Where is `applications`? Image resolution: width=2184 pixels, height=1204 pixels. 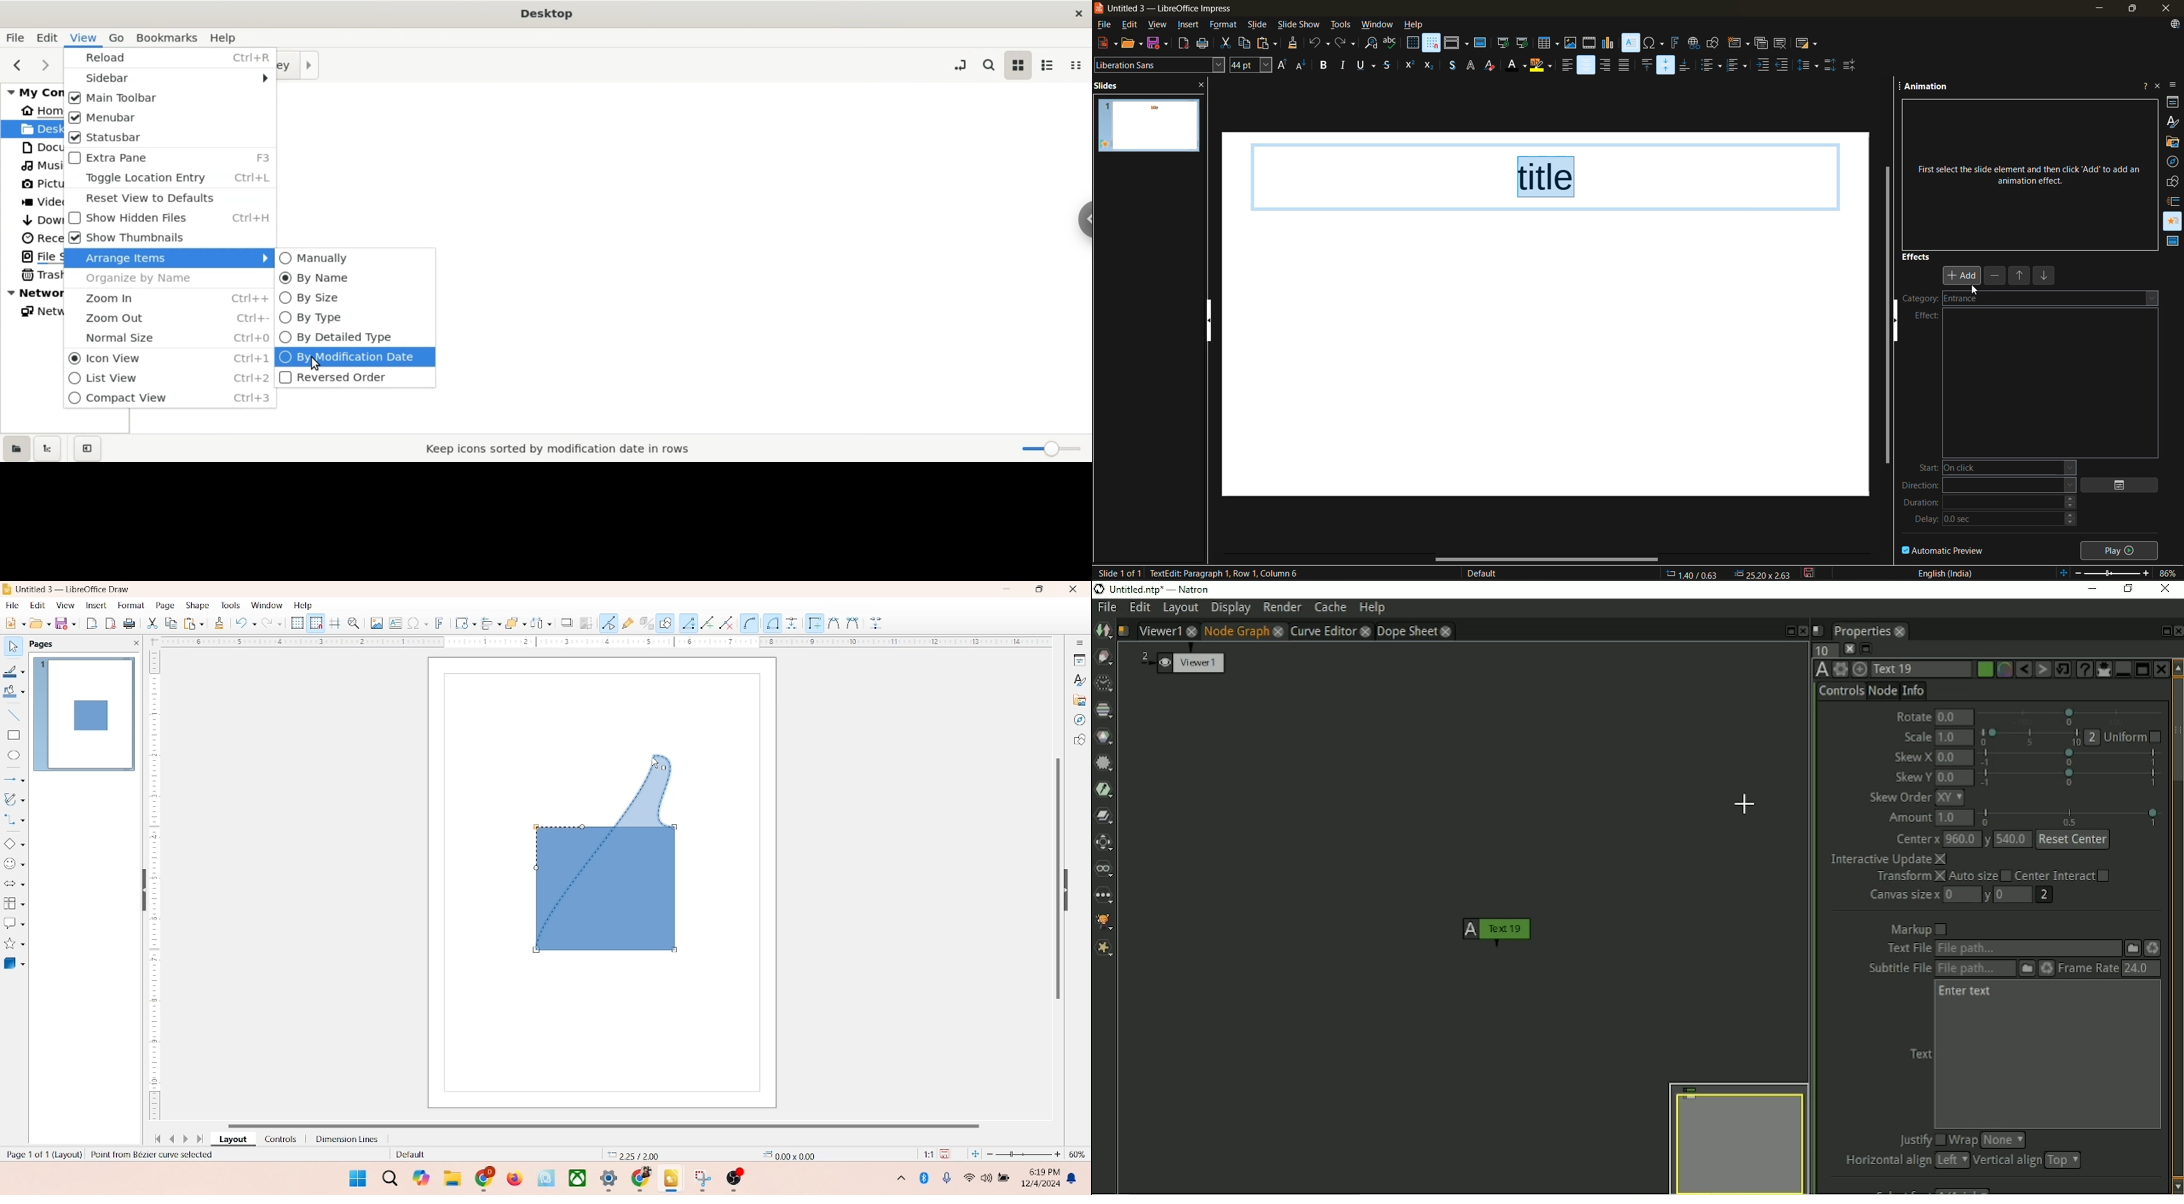
applications is located at coordinates (615, 1180).